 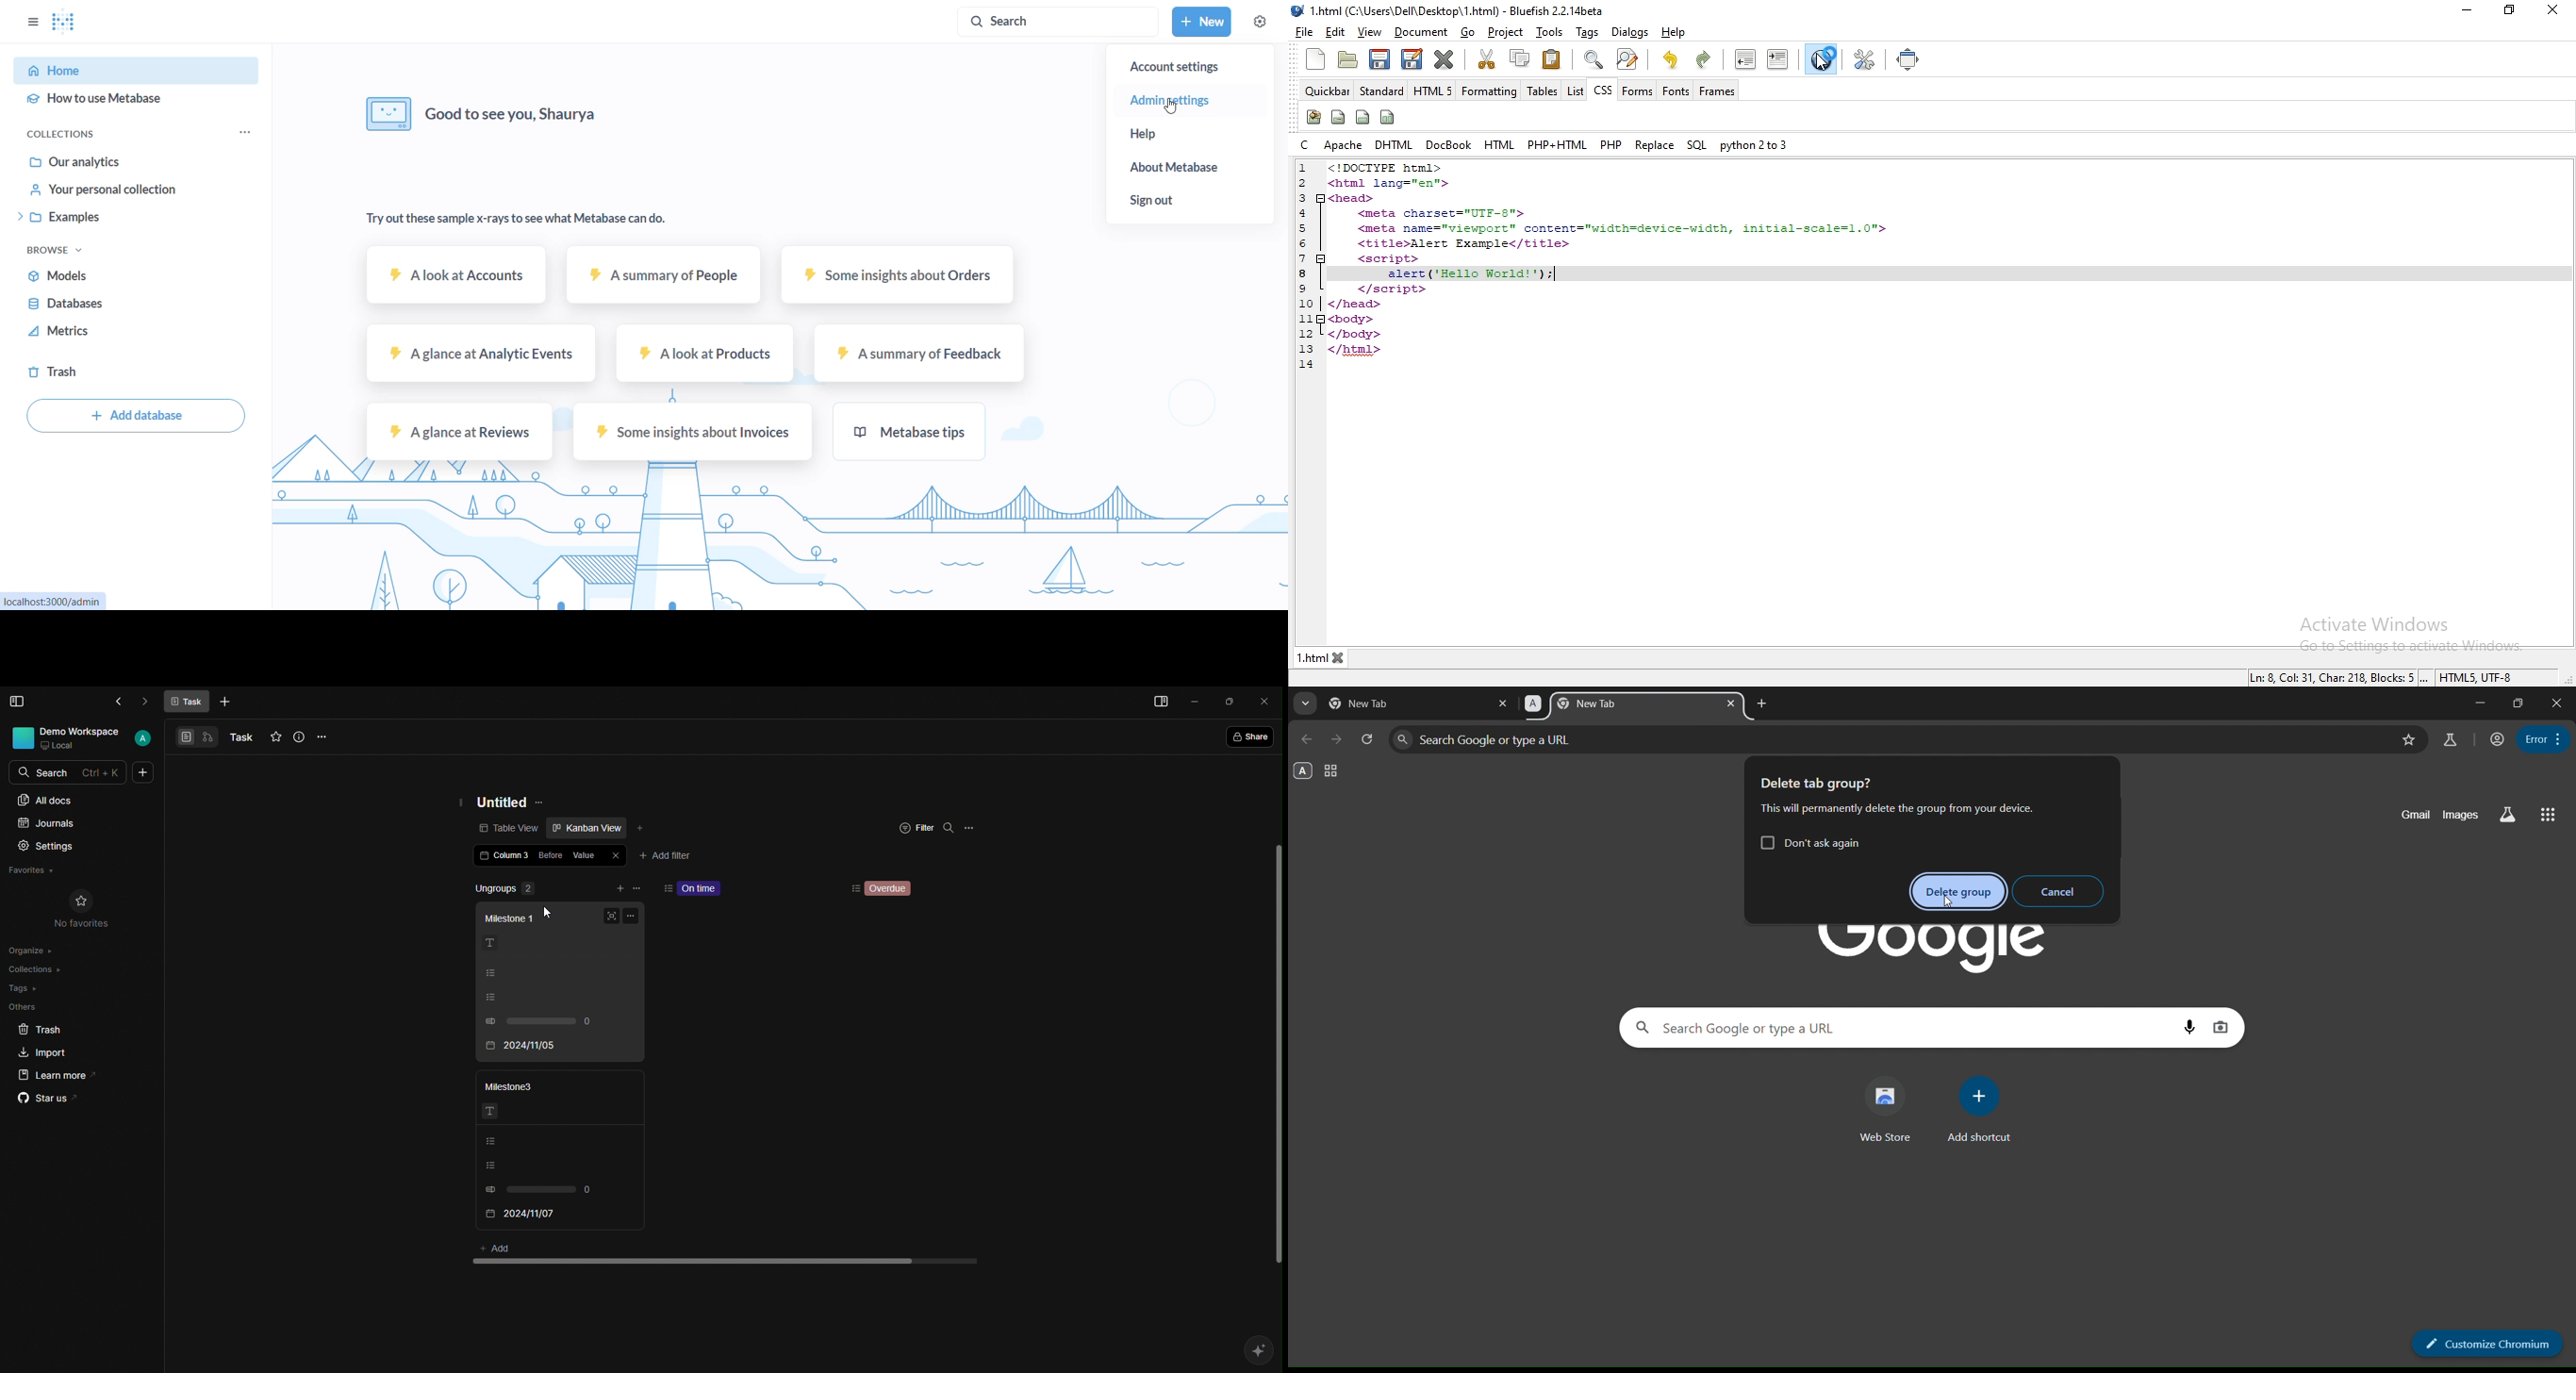 What do you see at coordinates (2410, 816) in the screenshot?
I see `gmail` at bounding box center [2410, 816].